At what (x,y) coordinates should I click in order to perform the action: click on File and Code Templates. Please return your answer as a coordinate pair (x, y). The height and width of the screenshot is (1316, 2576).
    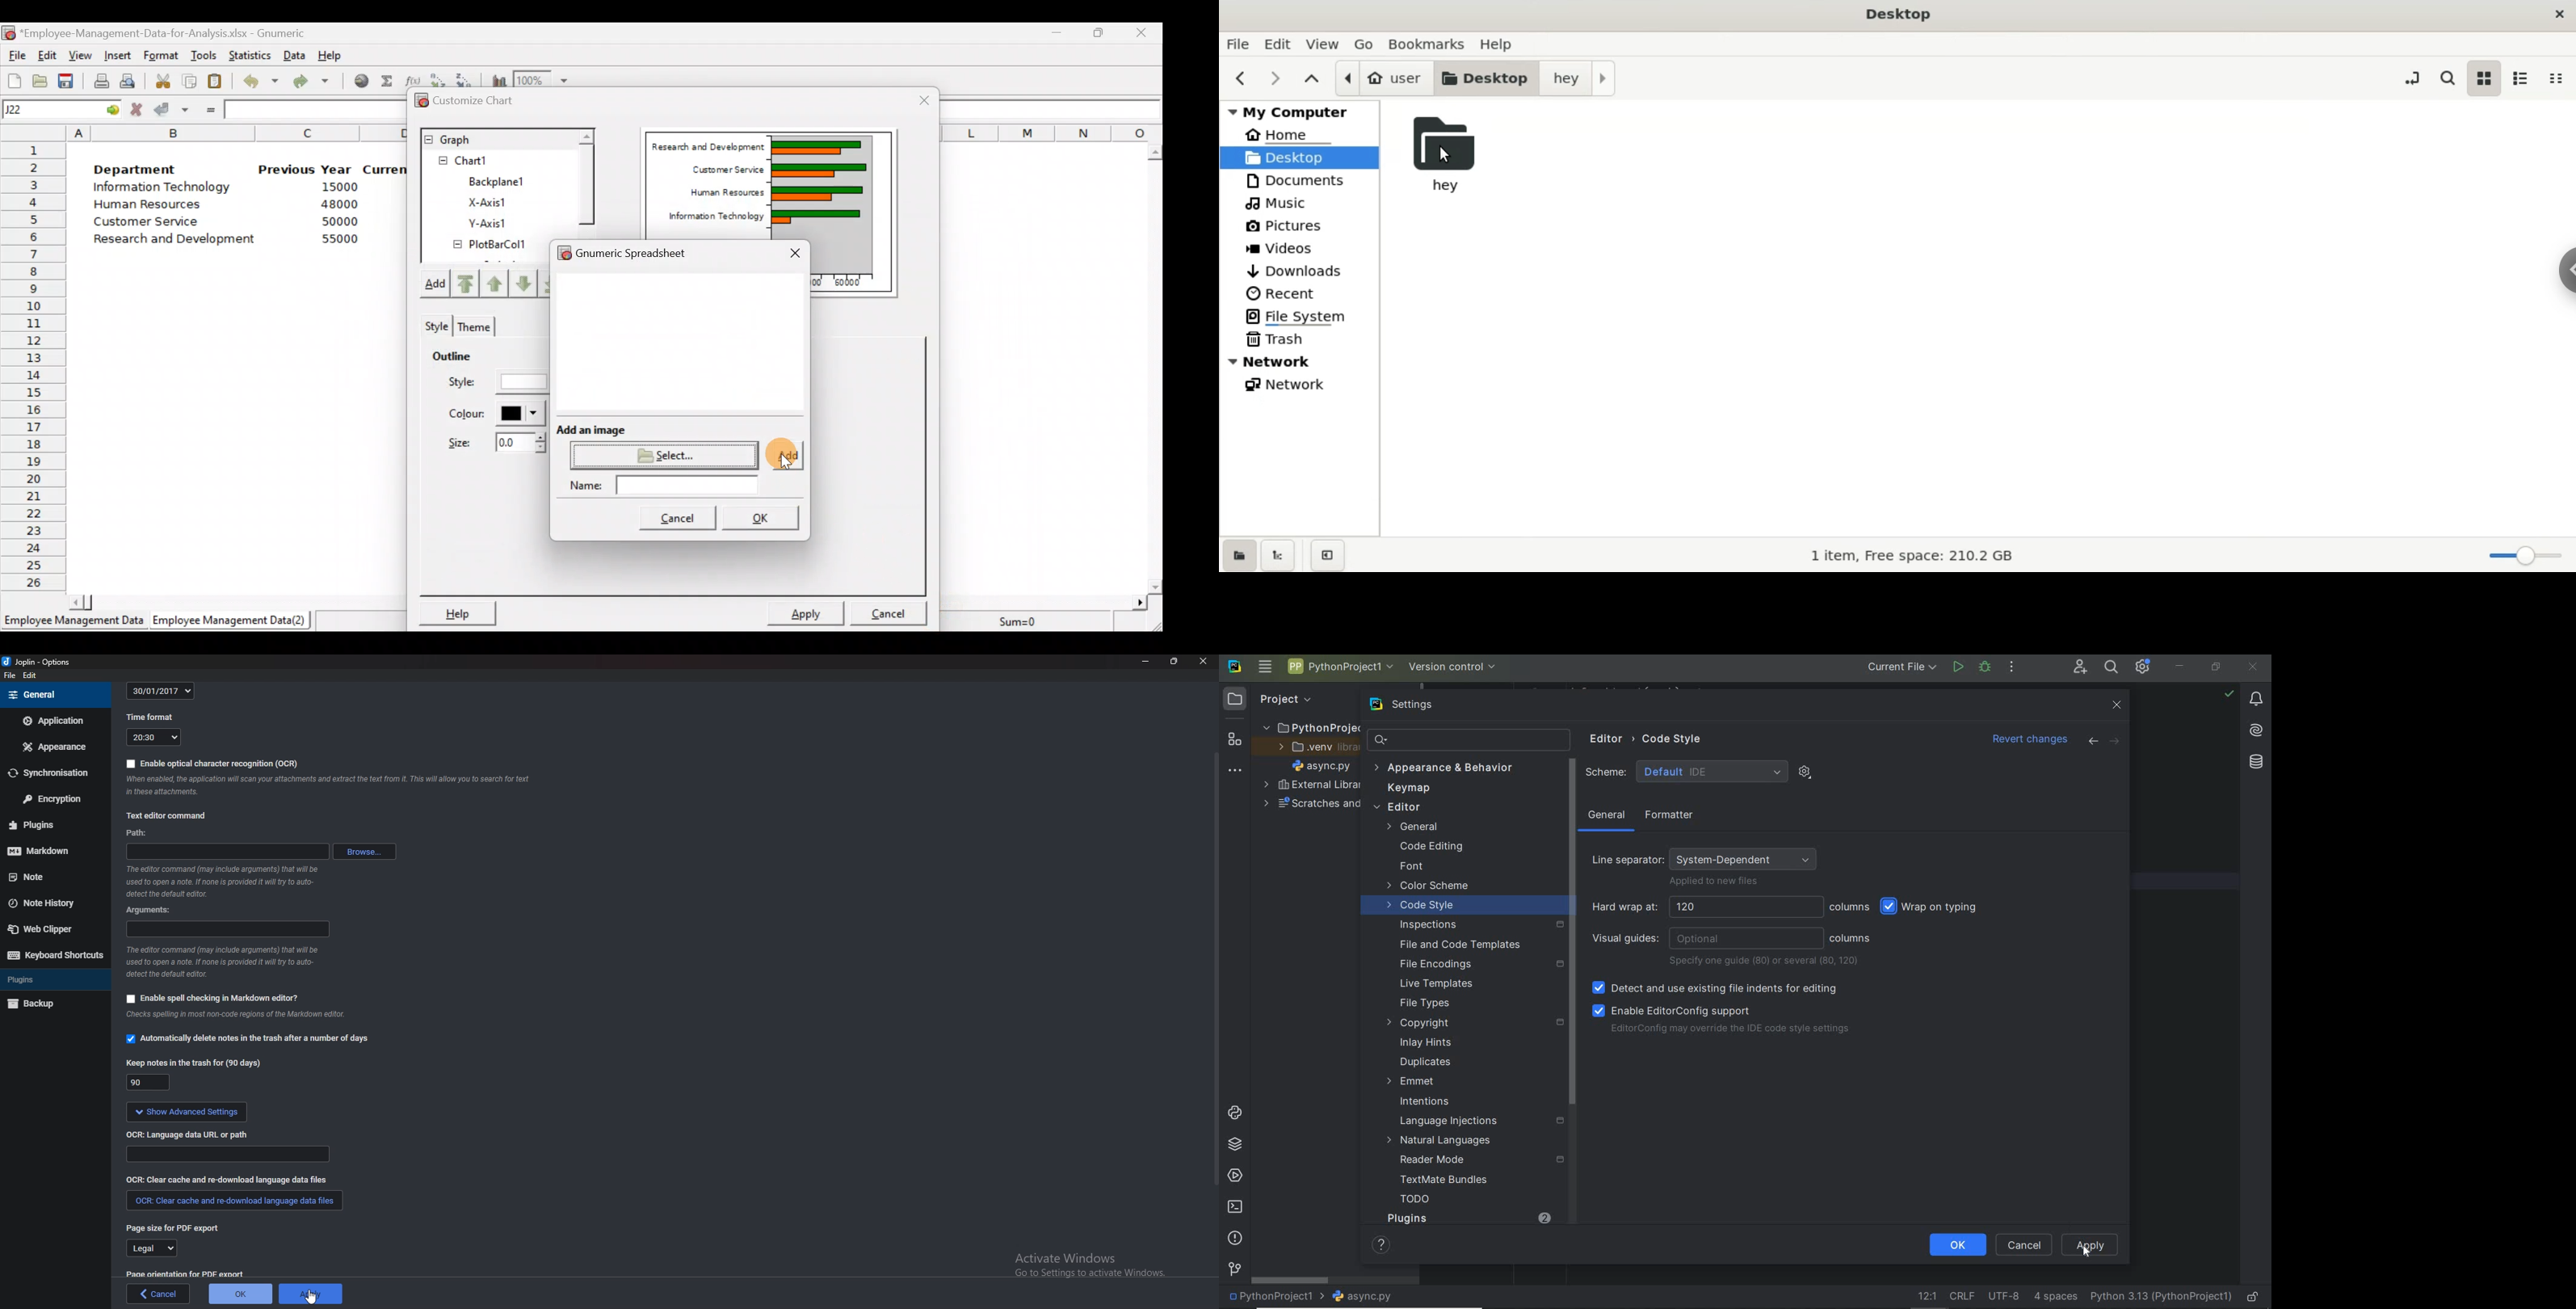
    Looking at the image, I should click on (1455, 944).